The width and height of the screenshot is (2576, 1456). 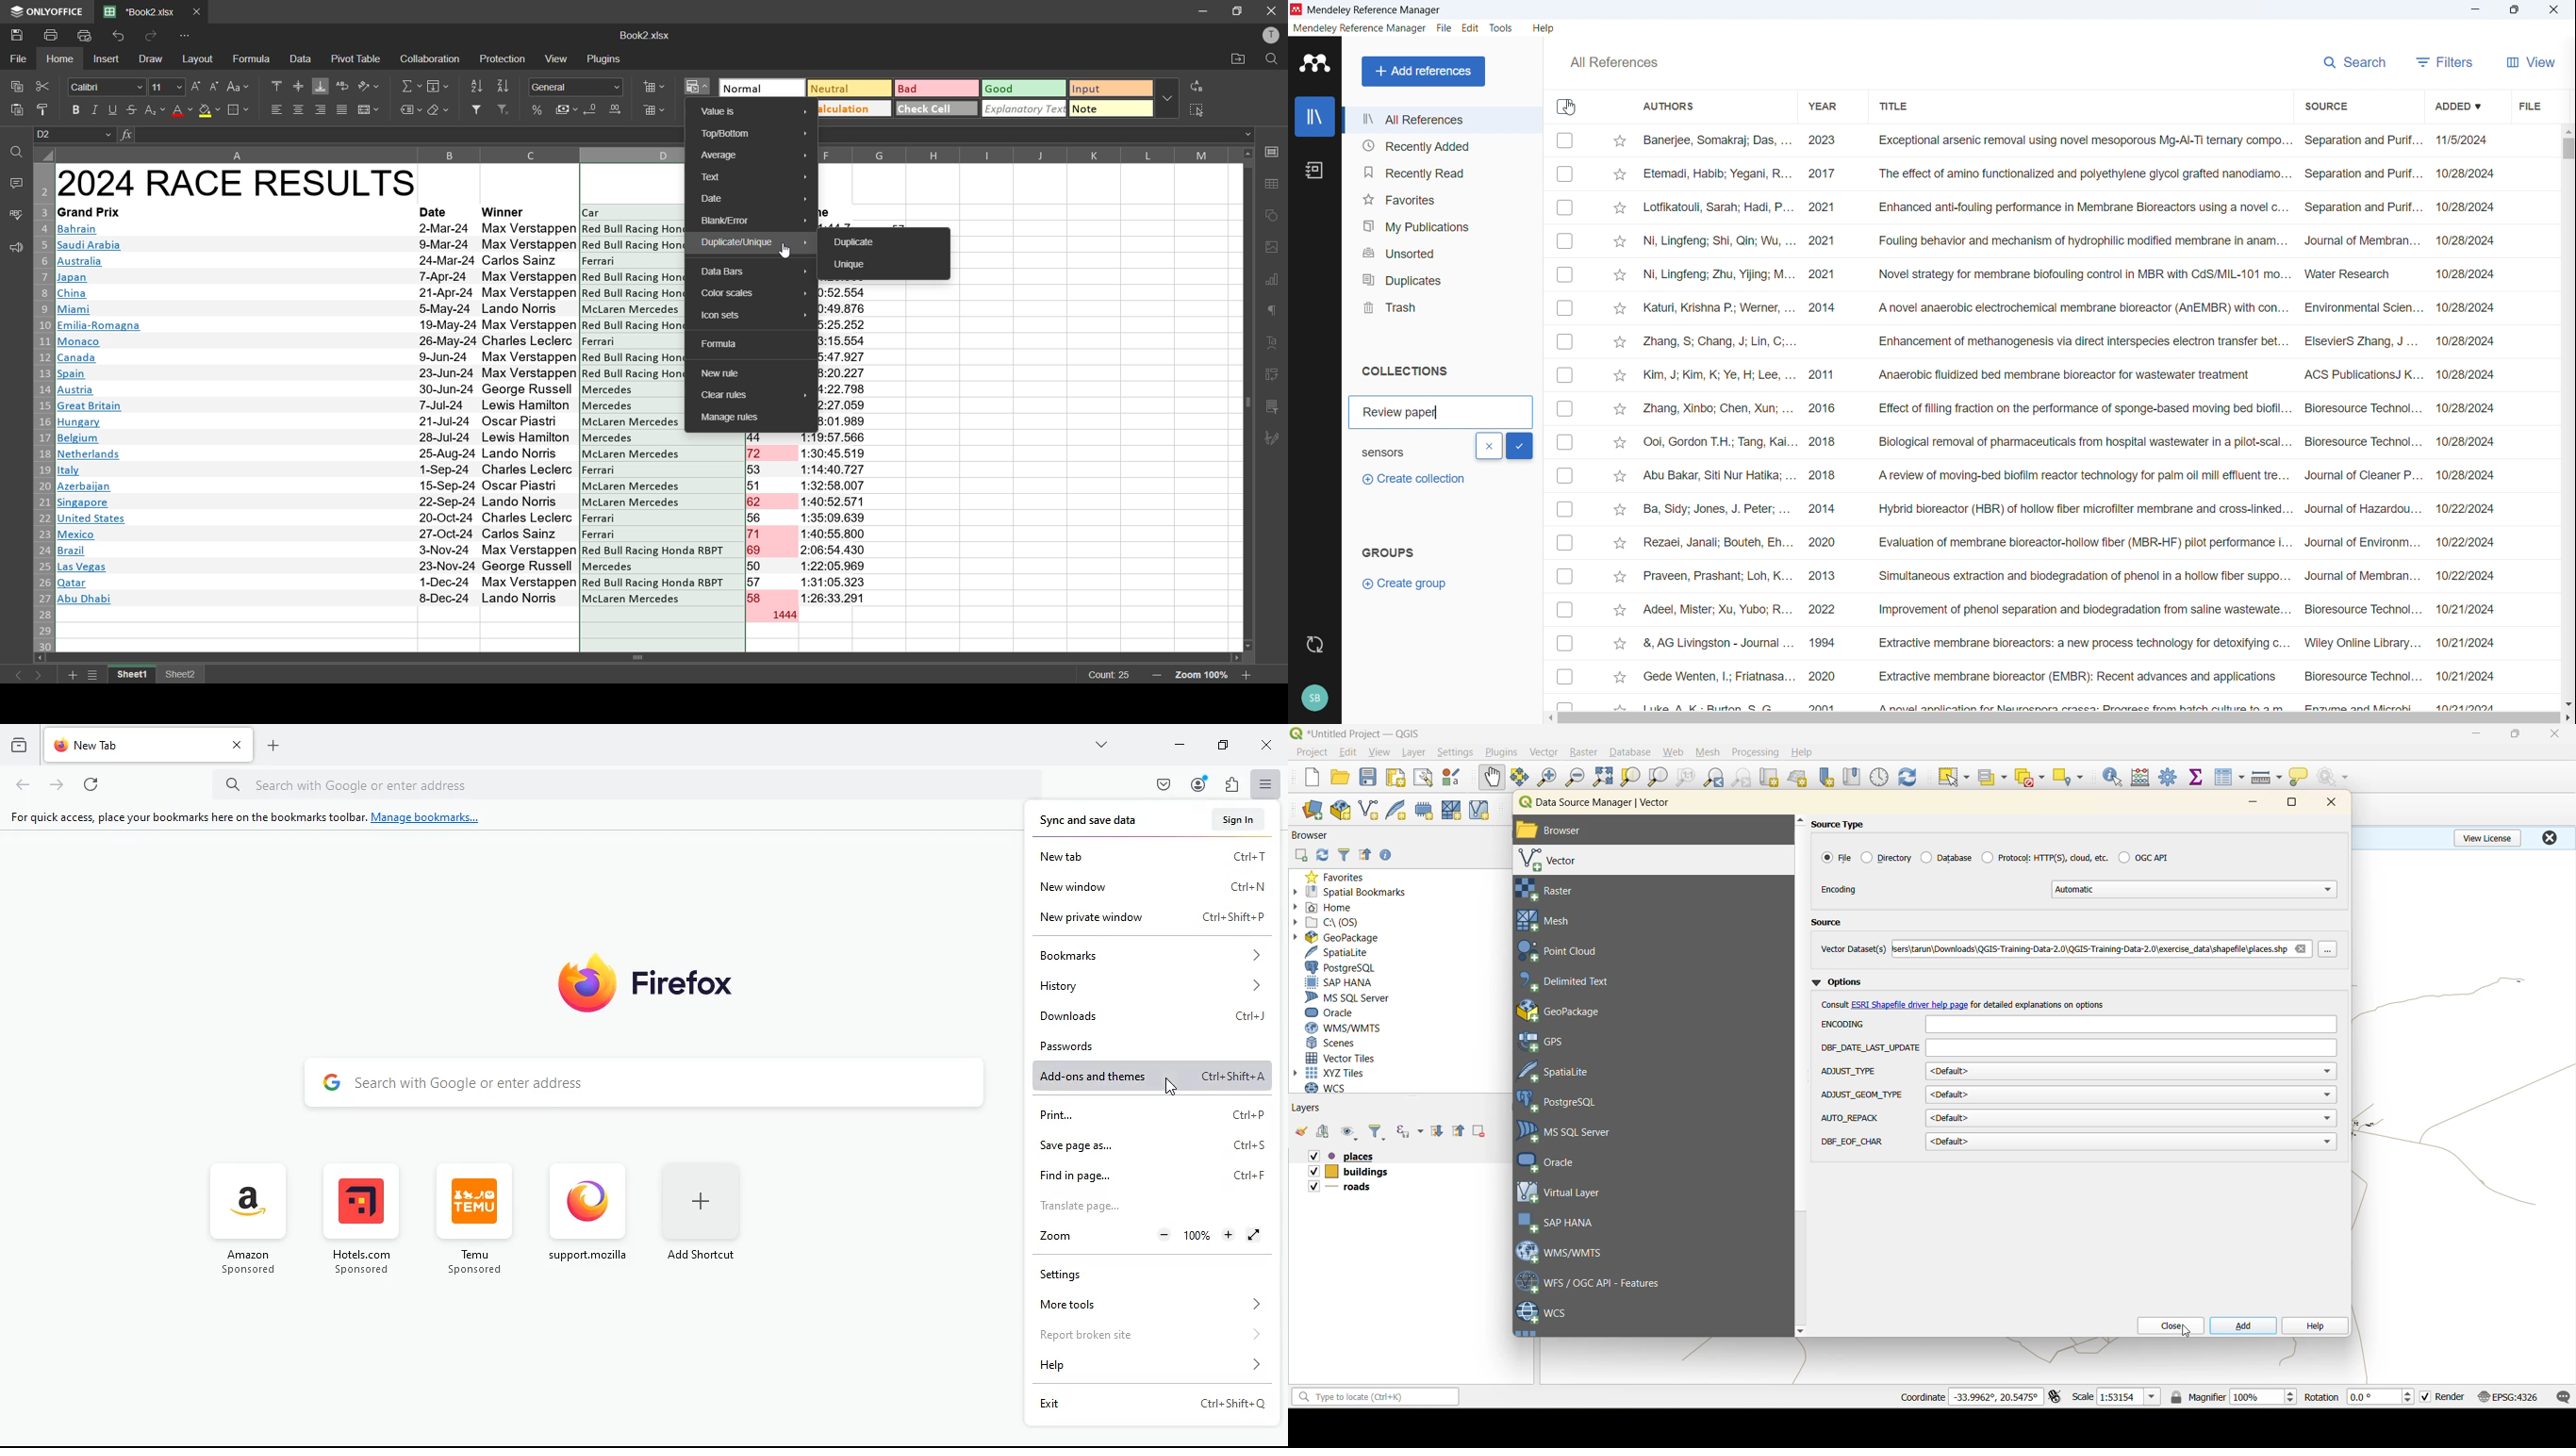 I want to click on next, so click(x=43, y=675).